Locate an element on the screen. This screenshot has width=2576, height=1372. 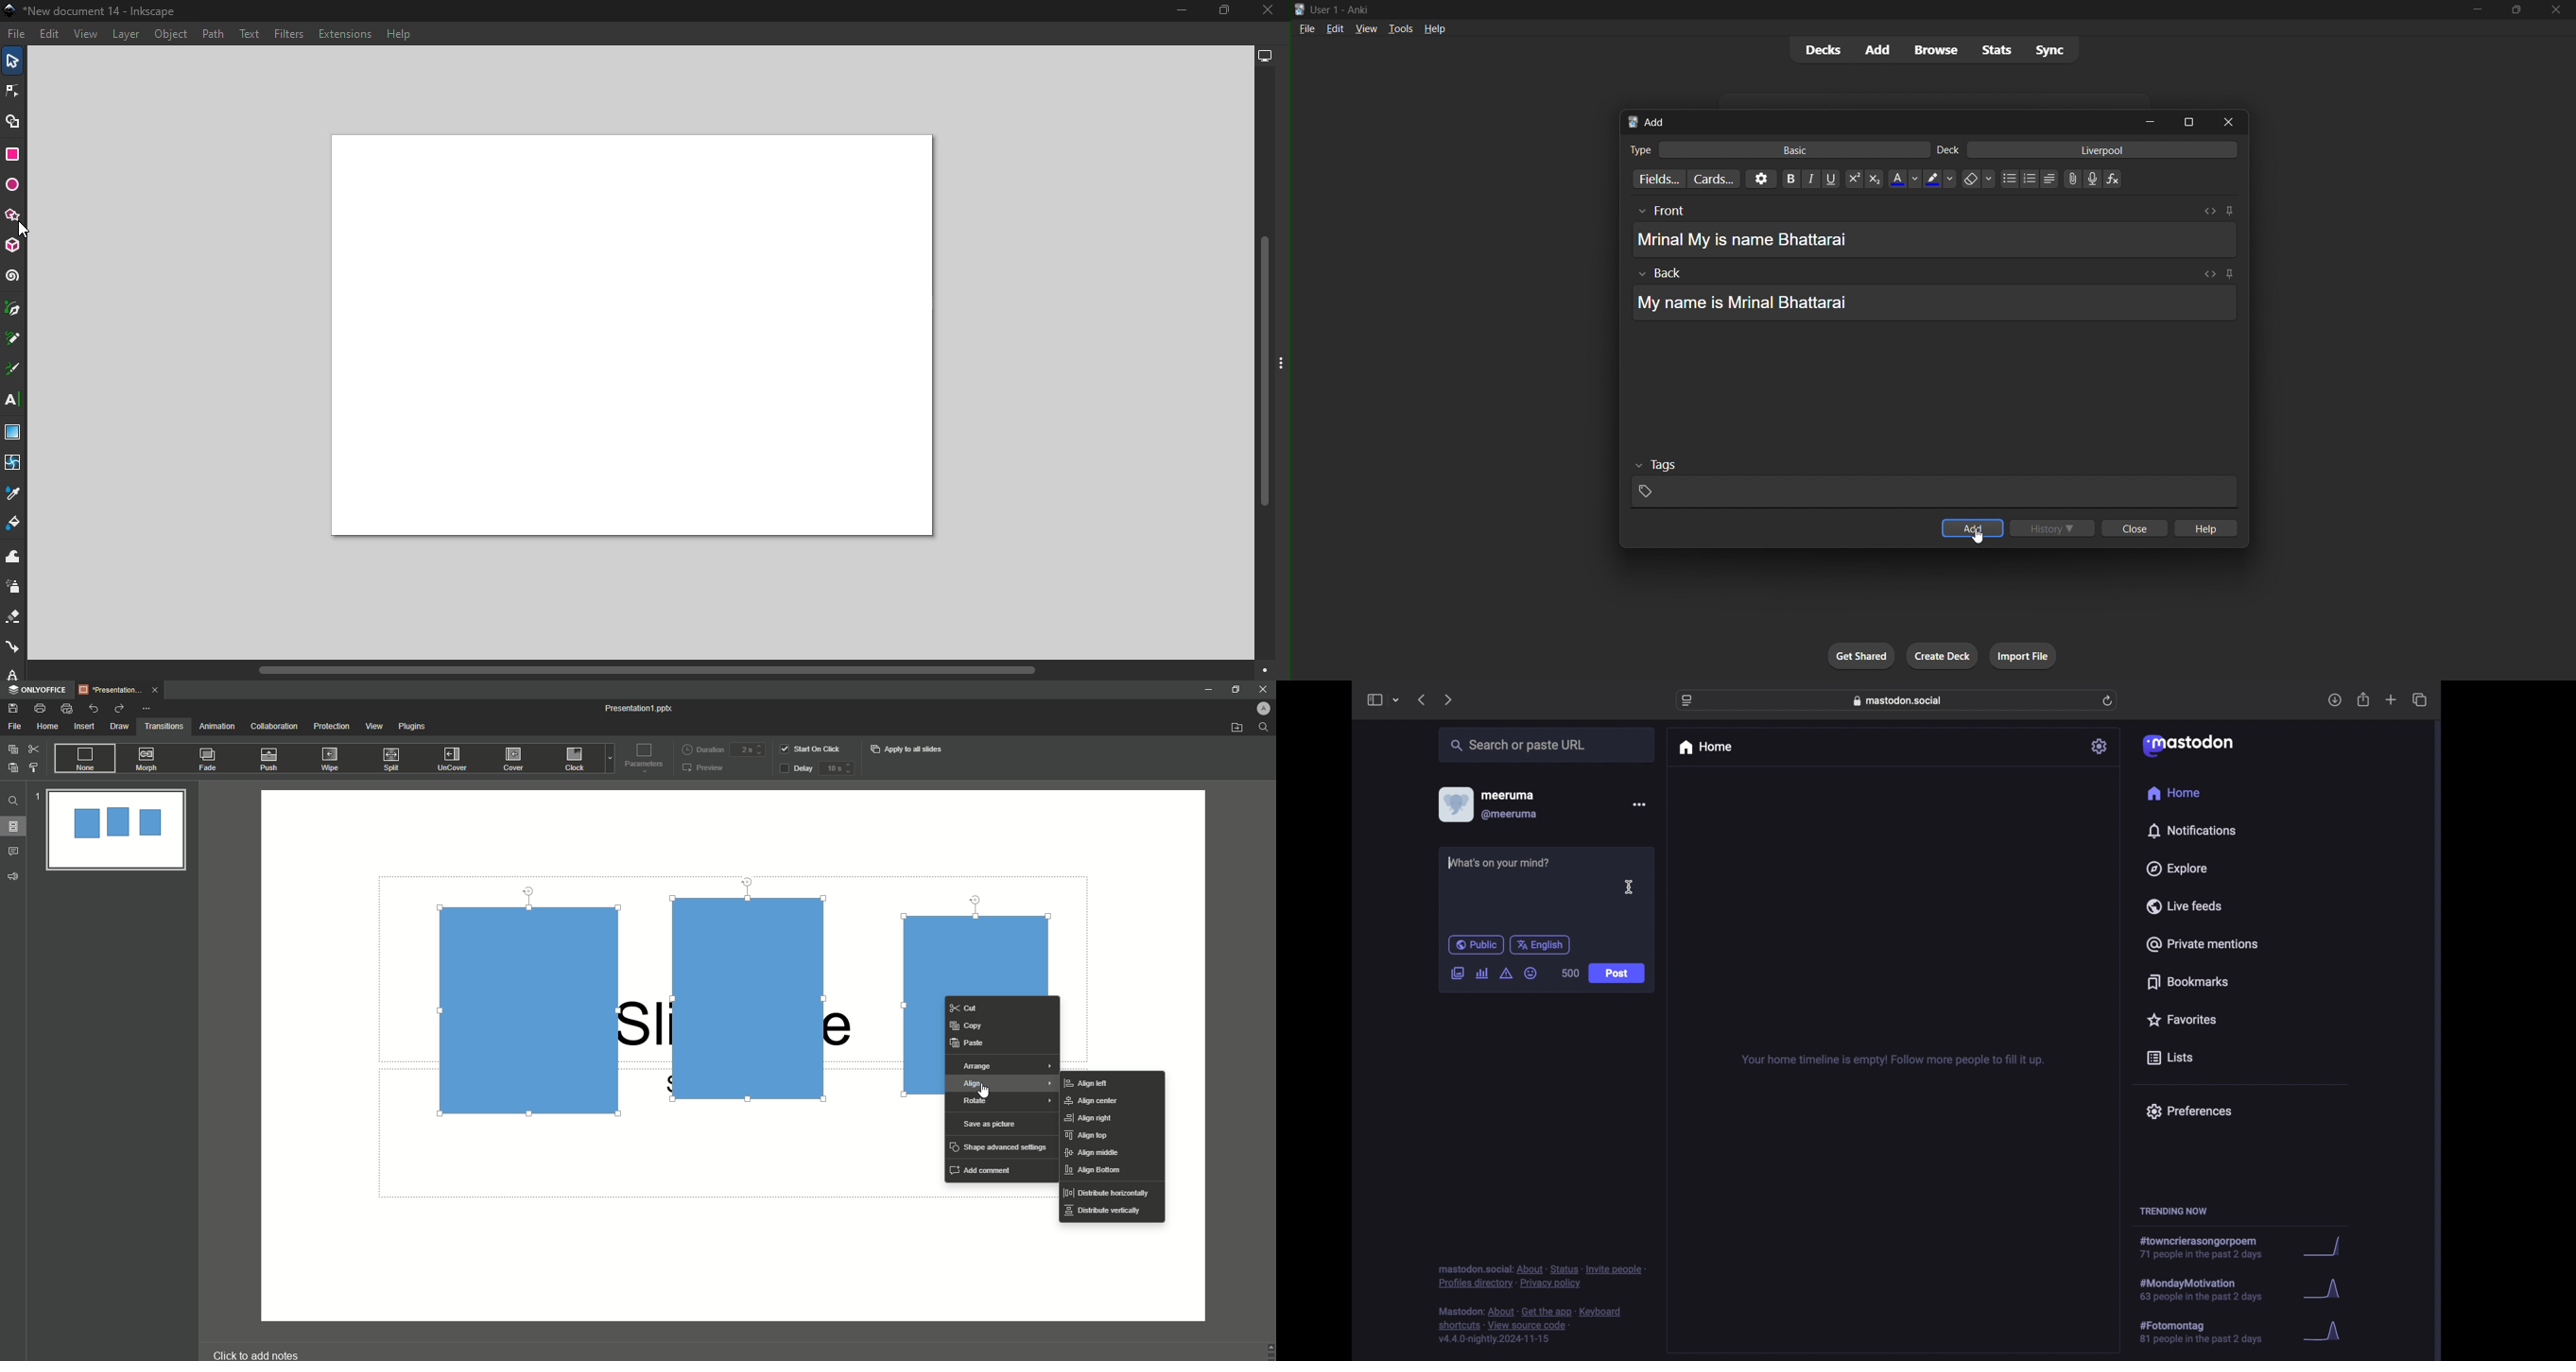
record audio is located at coordinates (2093, 178).